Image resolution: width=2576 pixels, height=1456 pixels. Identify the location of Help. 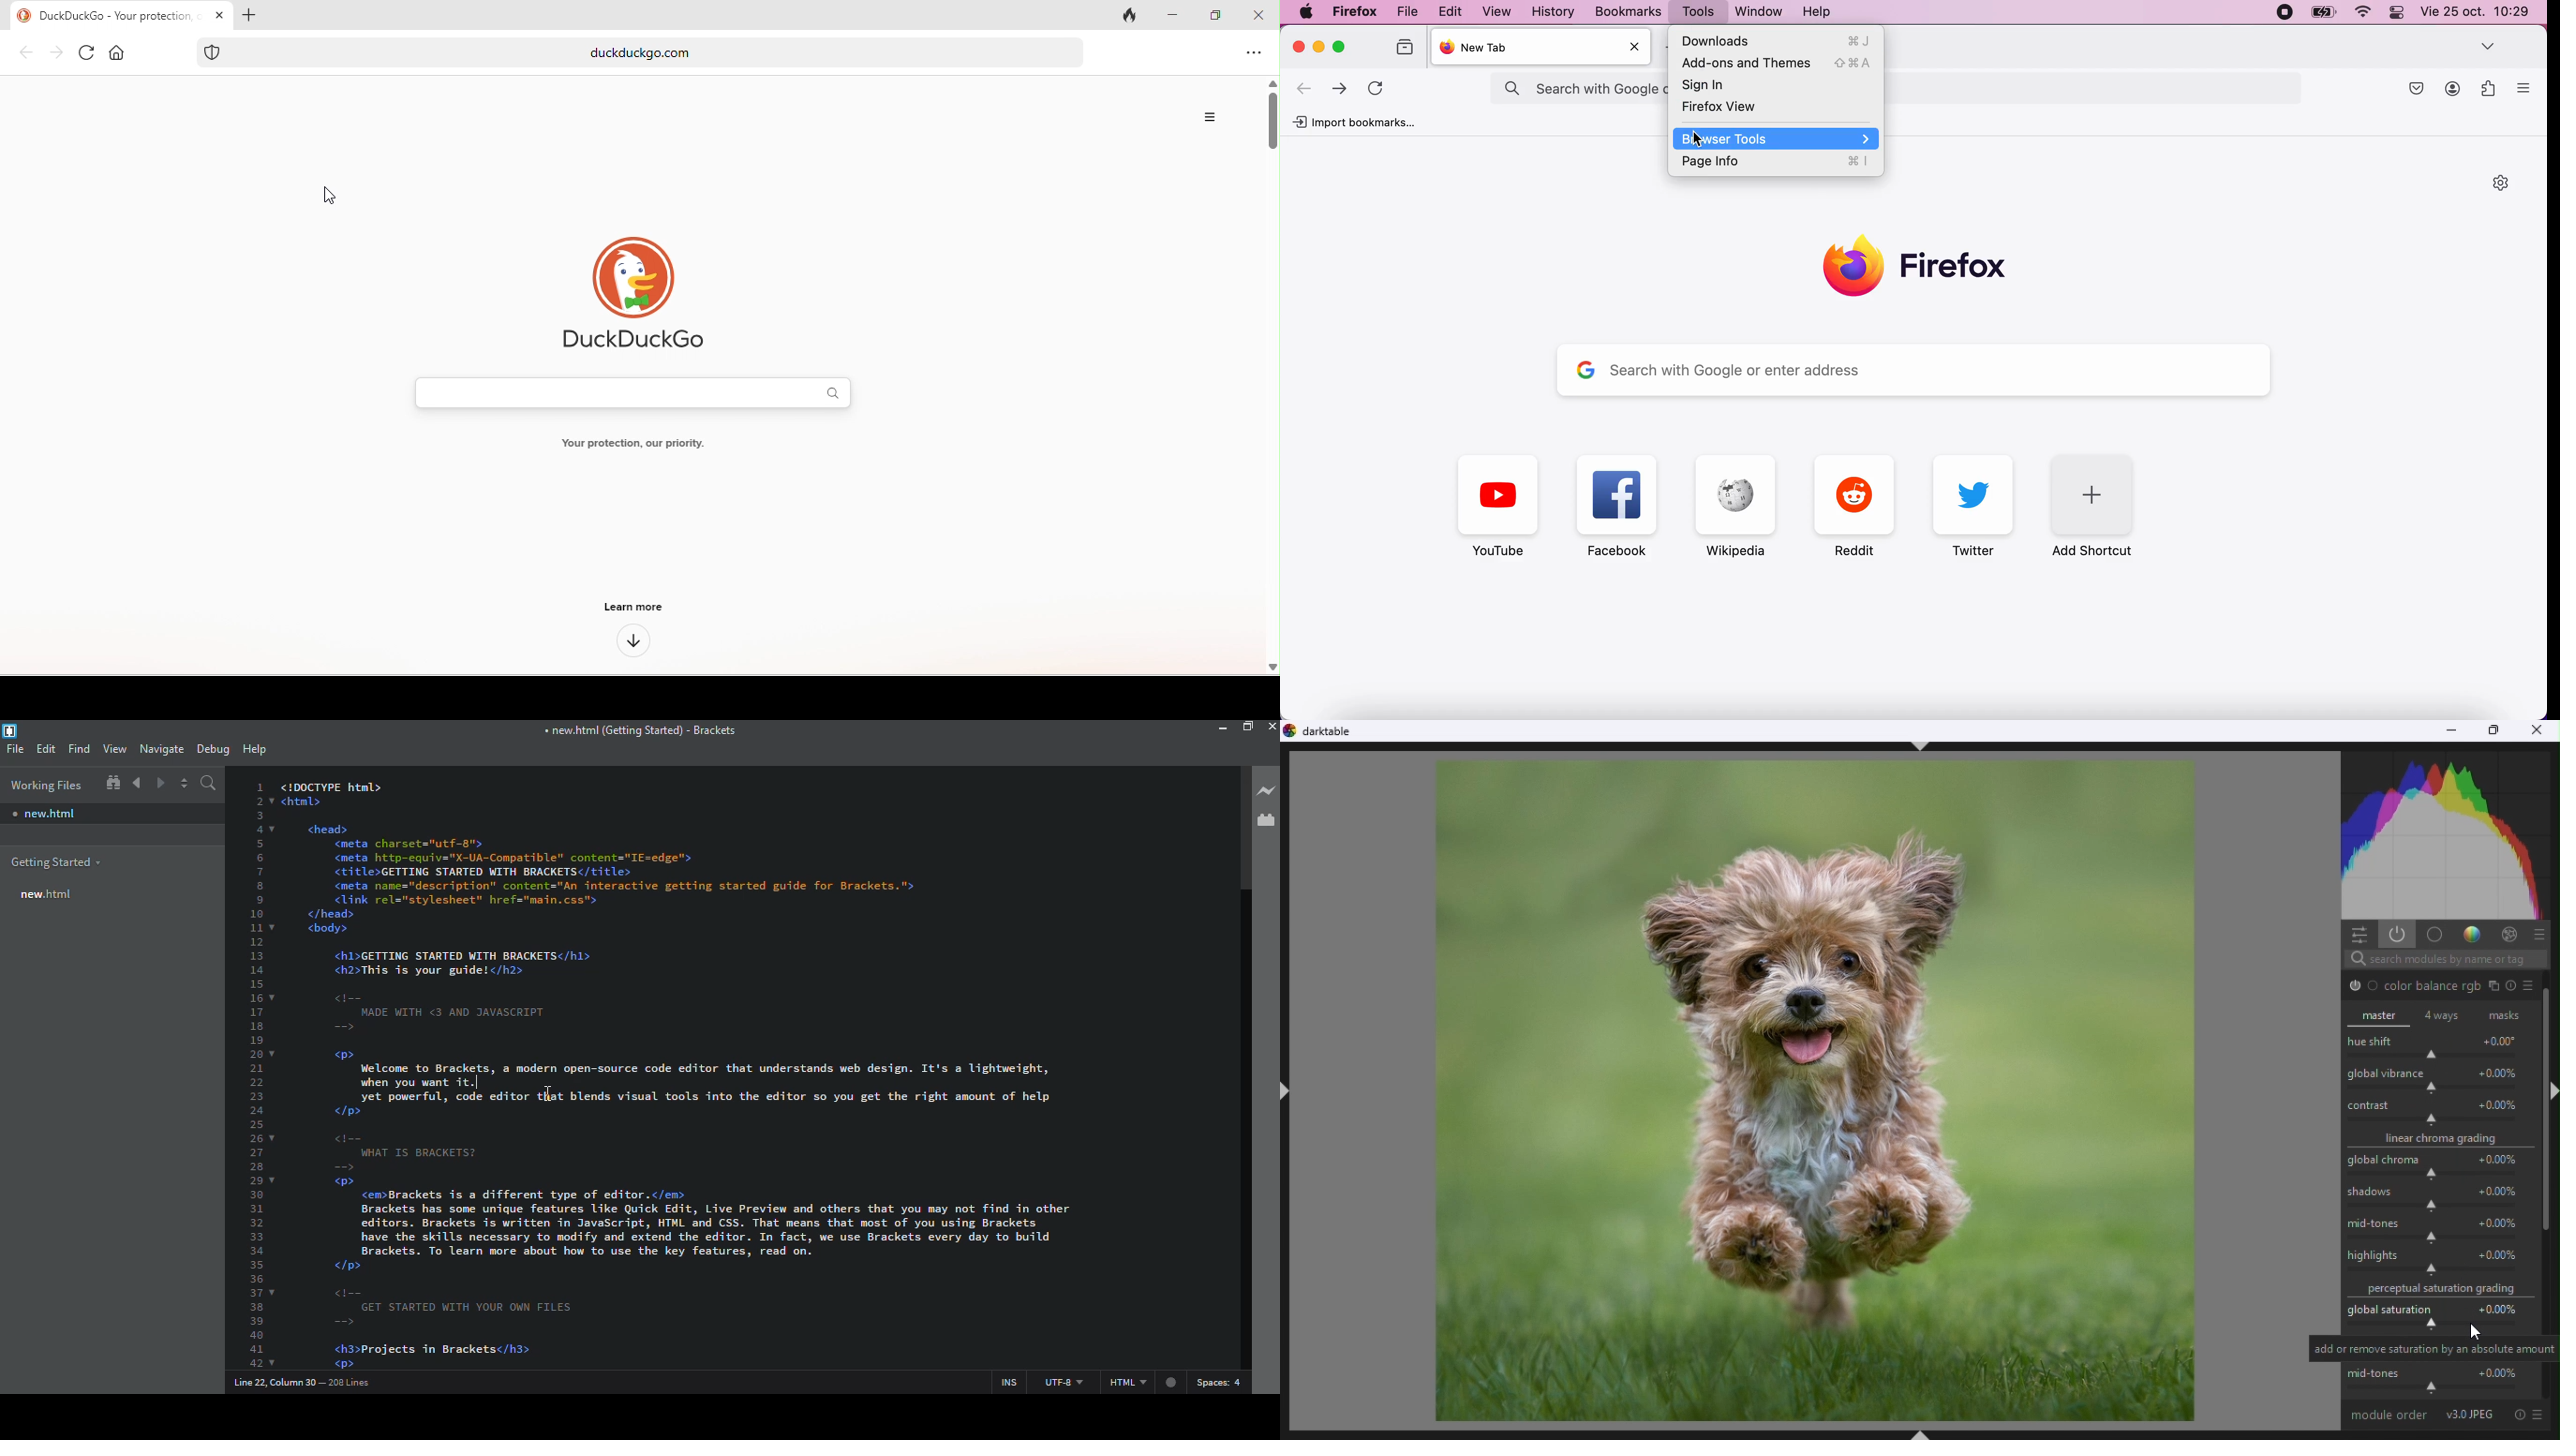
(1817, 10).